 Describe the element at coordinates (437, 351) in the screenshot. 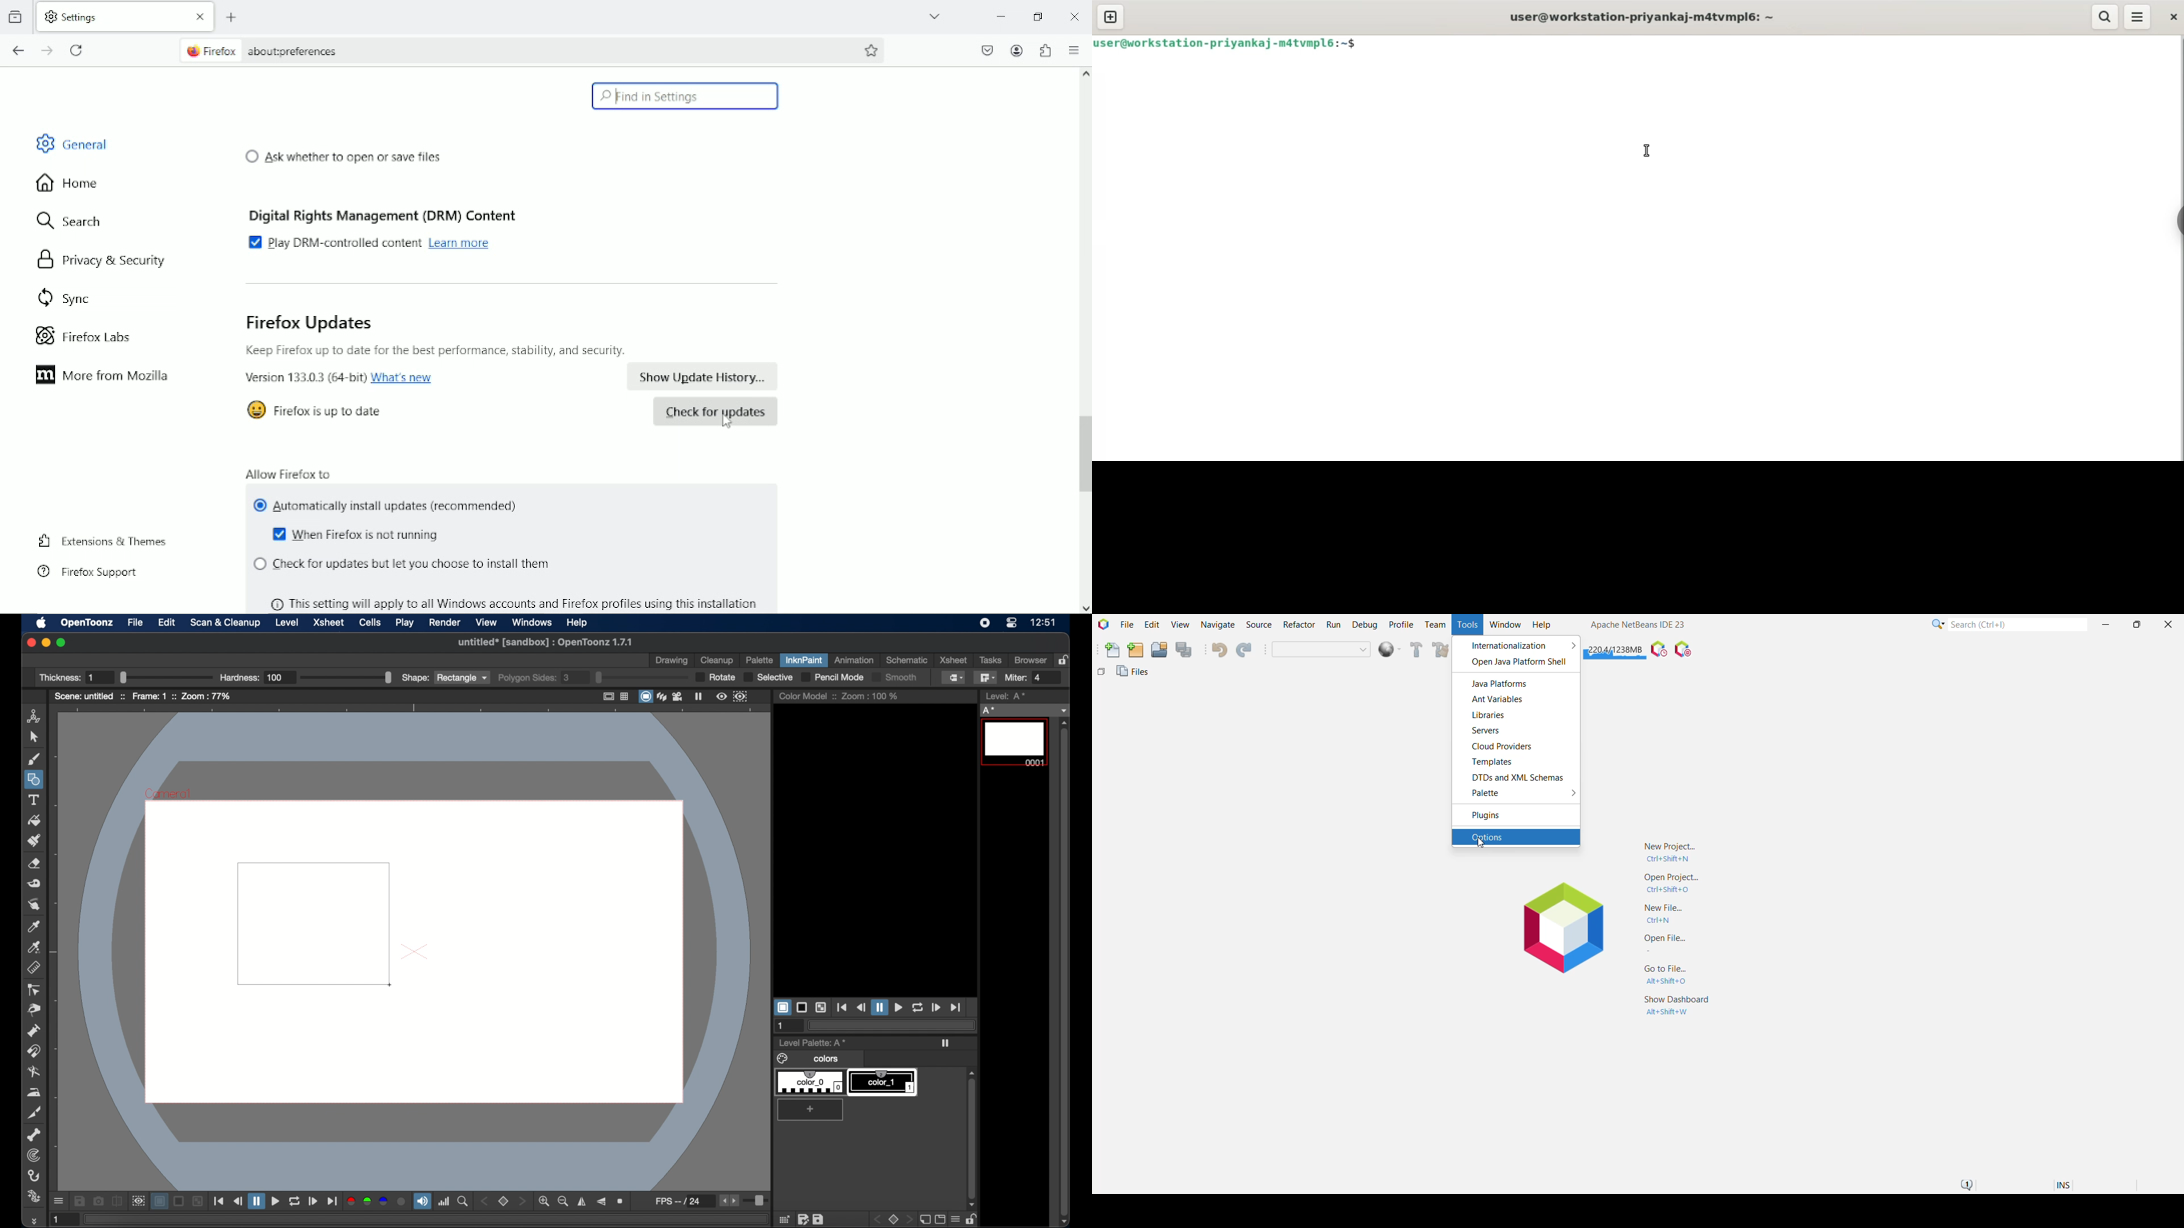

I see `Keep Firefox up to date for the best performance, stability, and security.` at that location.